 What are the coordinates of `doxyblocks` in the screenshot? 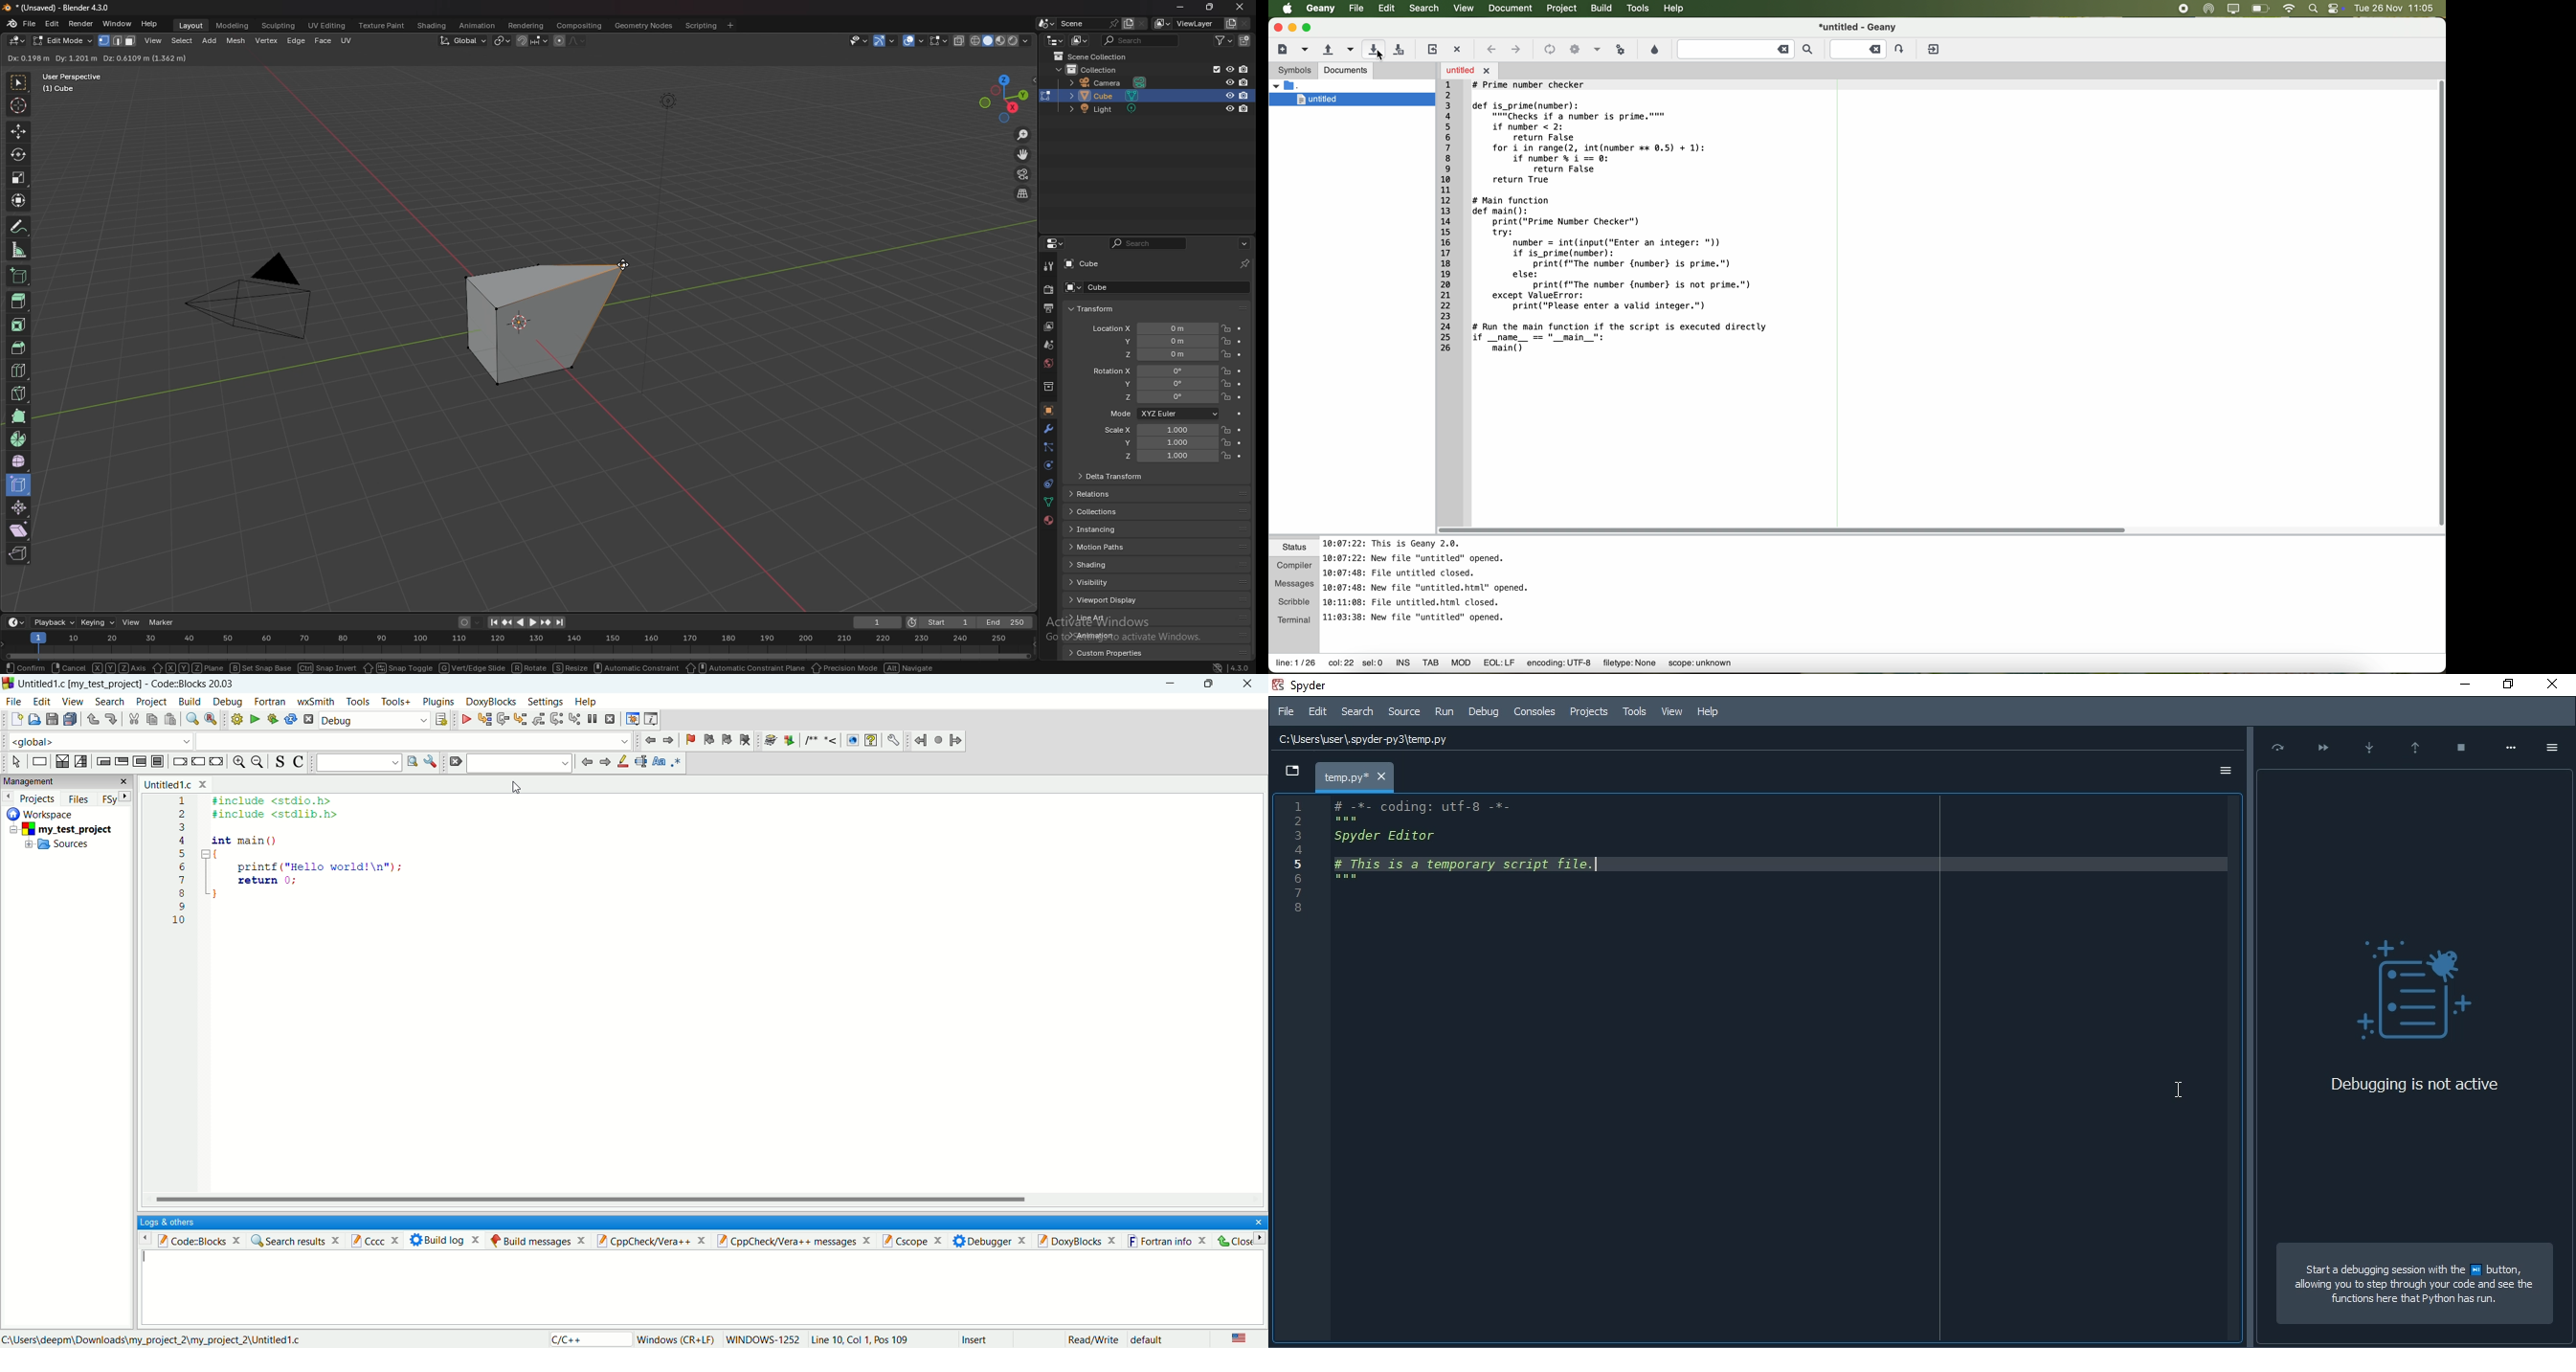 It's located at (1080, 1240).